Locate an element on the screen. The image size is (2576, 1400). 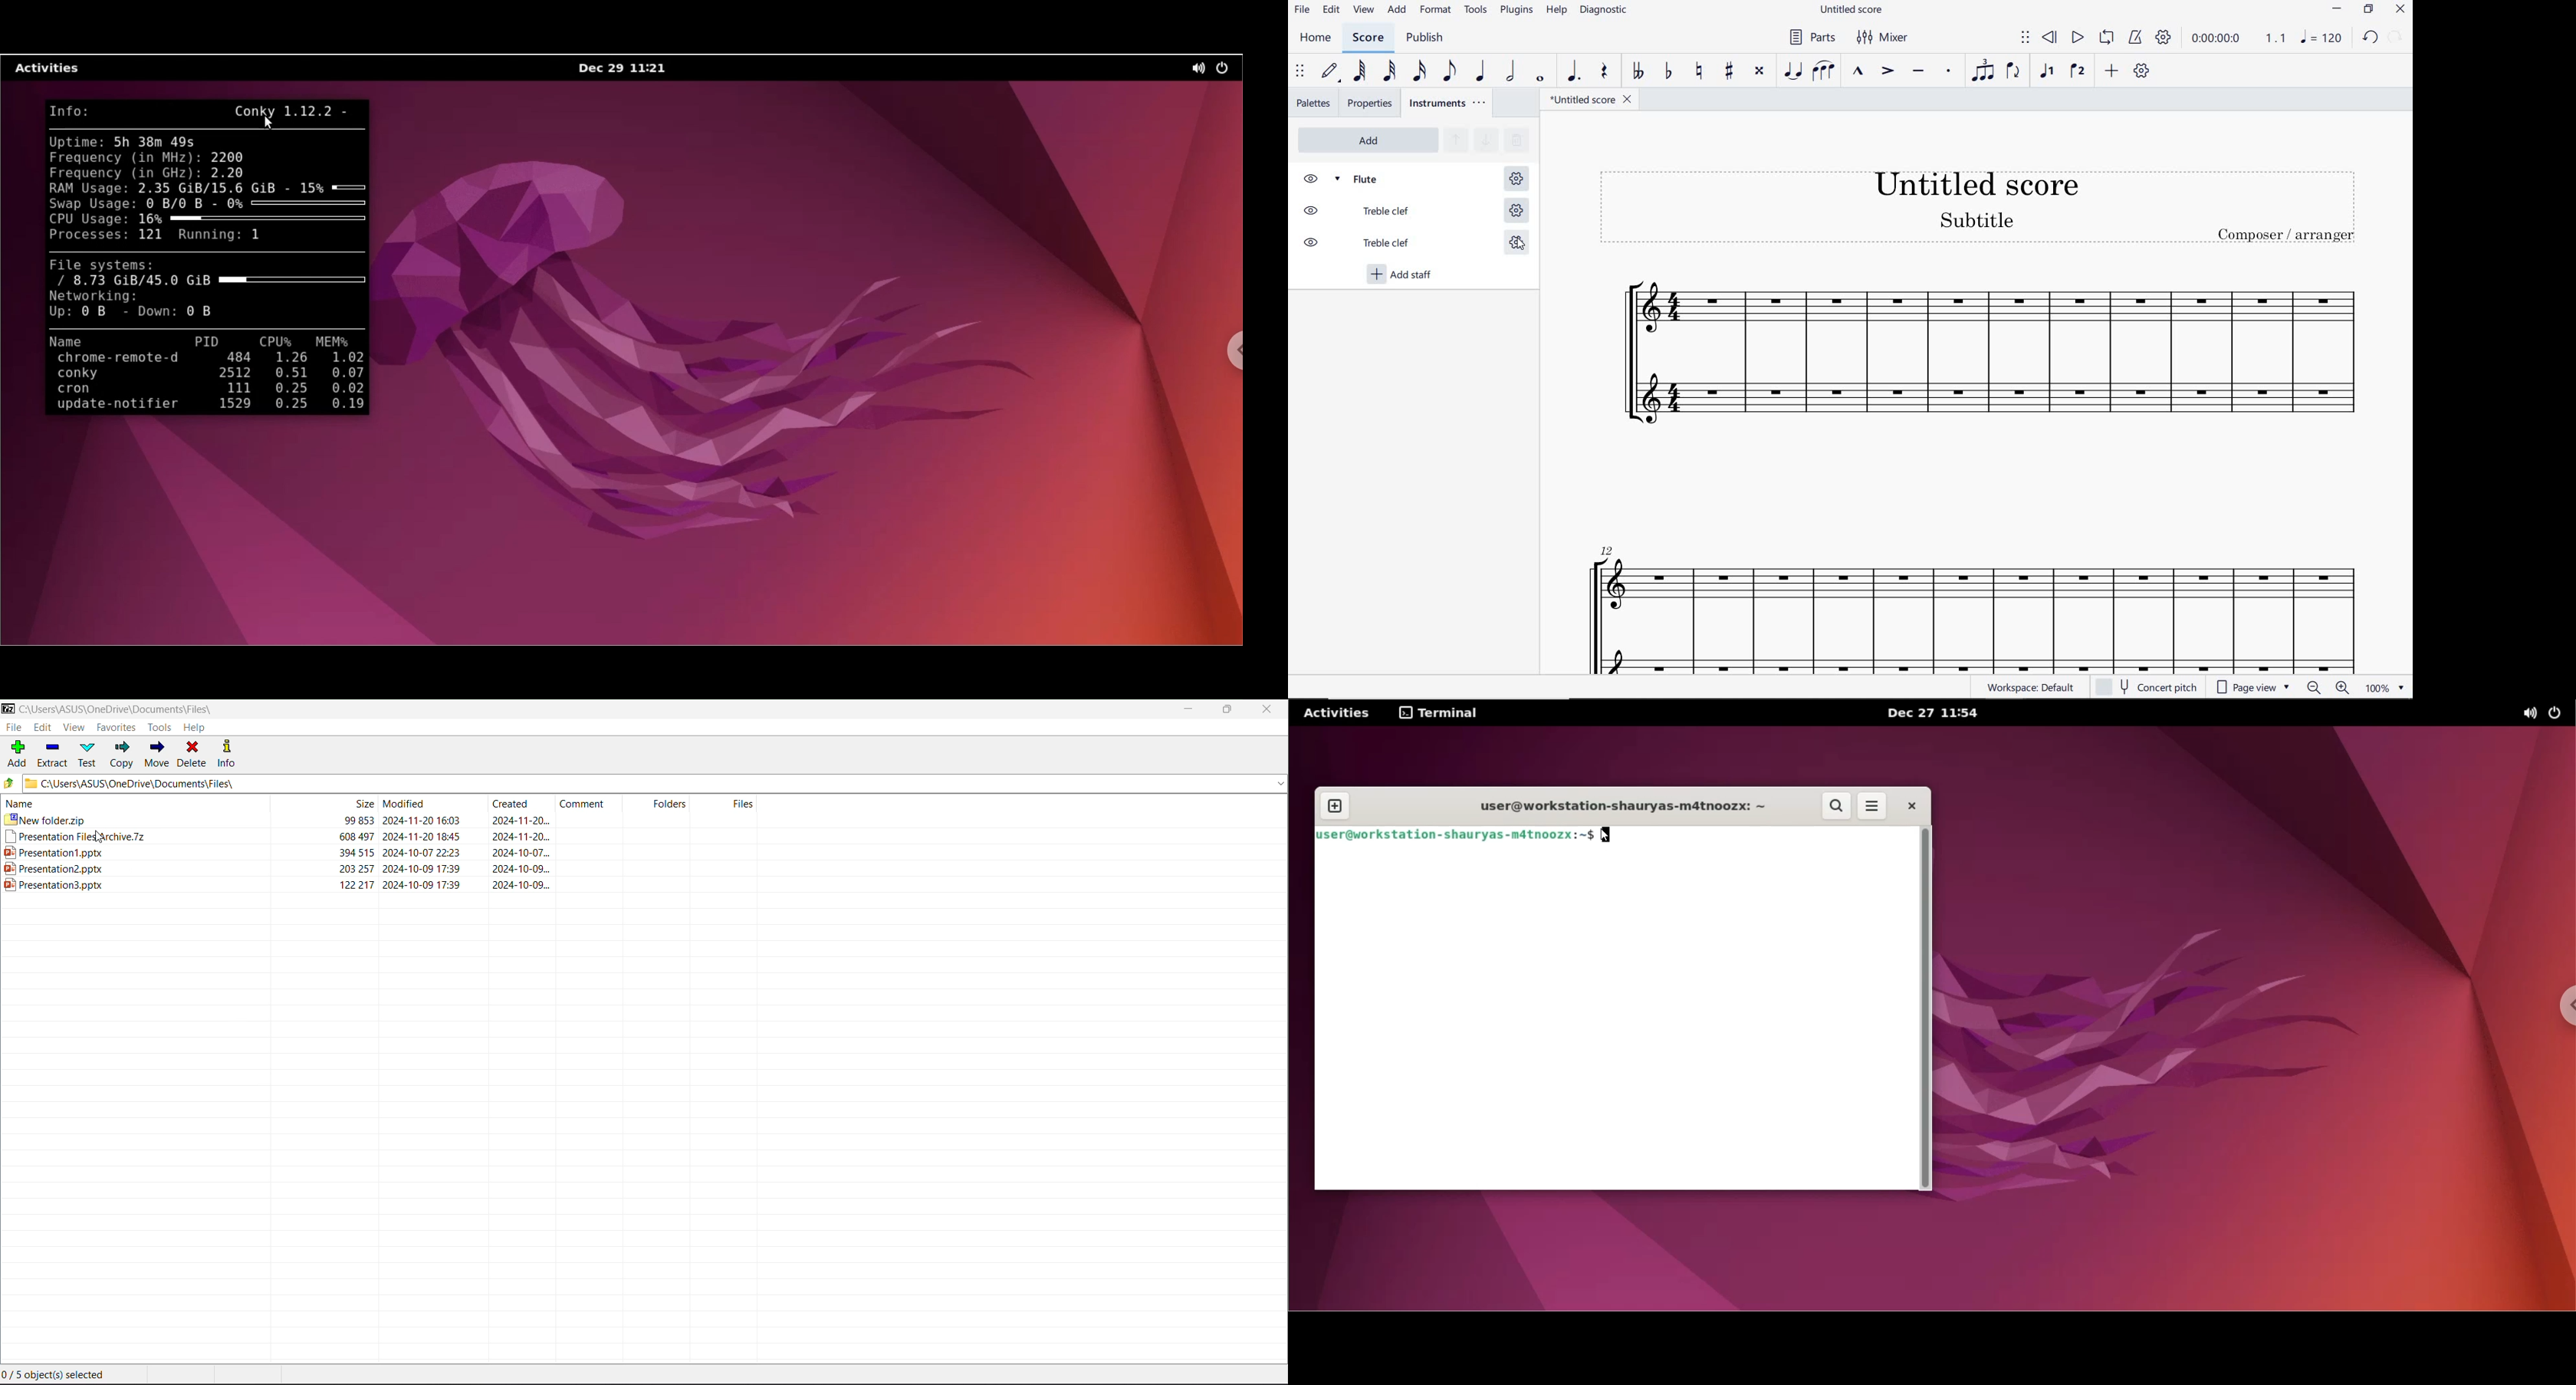
METRONOME is located at coordinates (2137, 38).